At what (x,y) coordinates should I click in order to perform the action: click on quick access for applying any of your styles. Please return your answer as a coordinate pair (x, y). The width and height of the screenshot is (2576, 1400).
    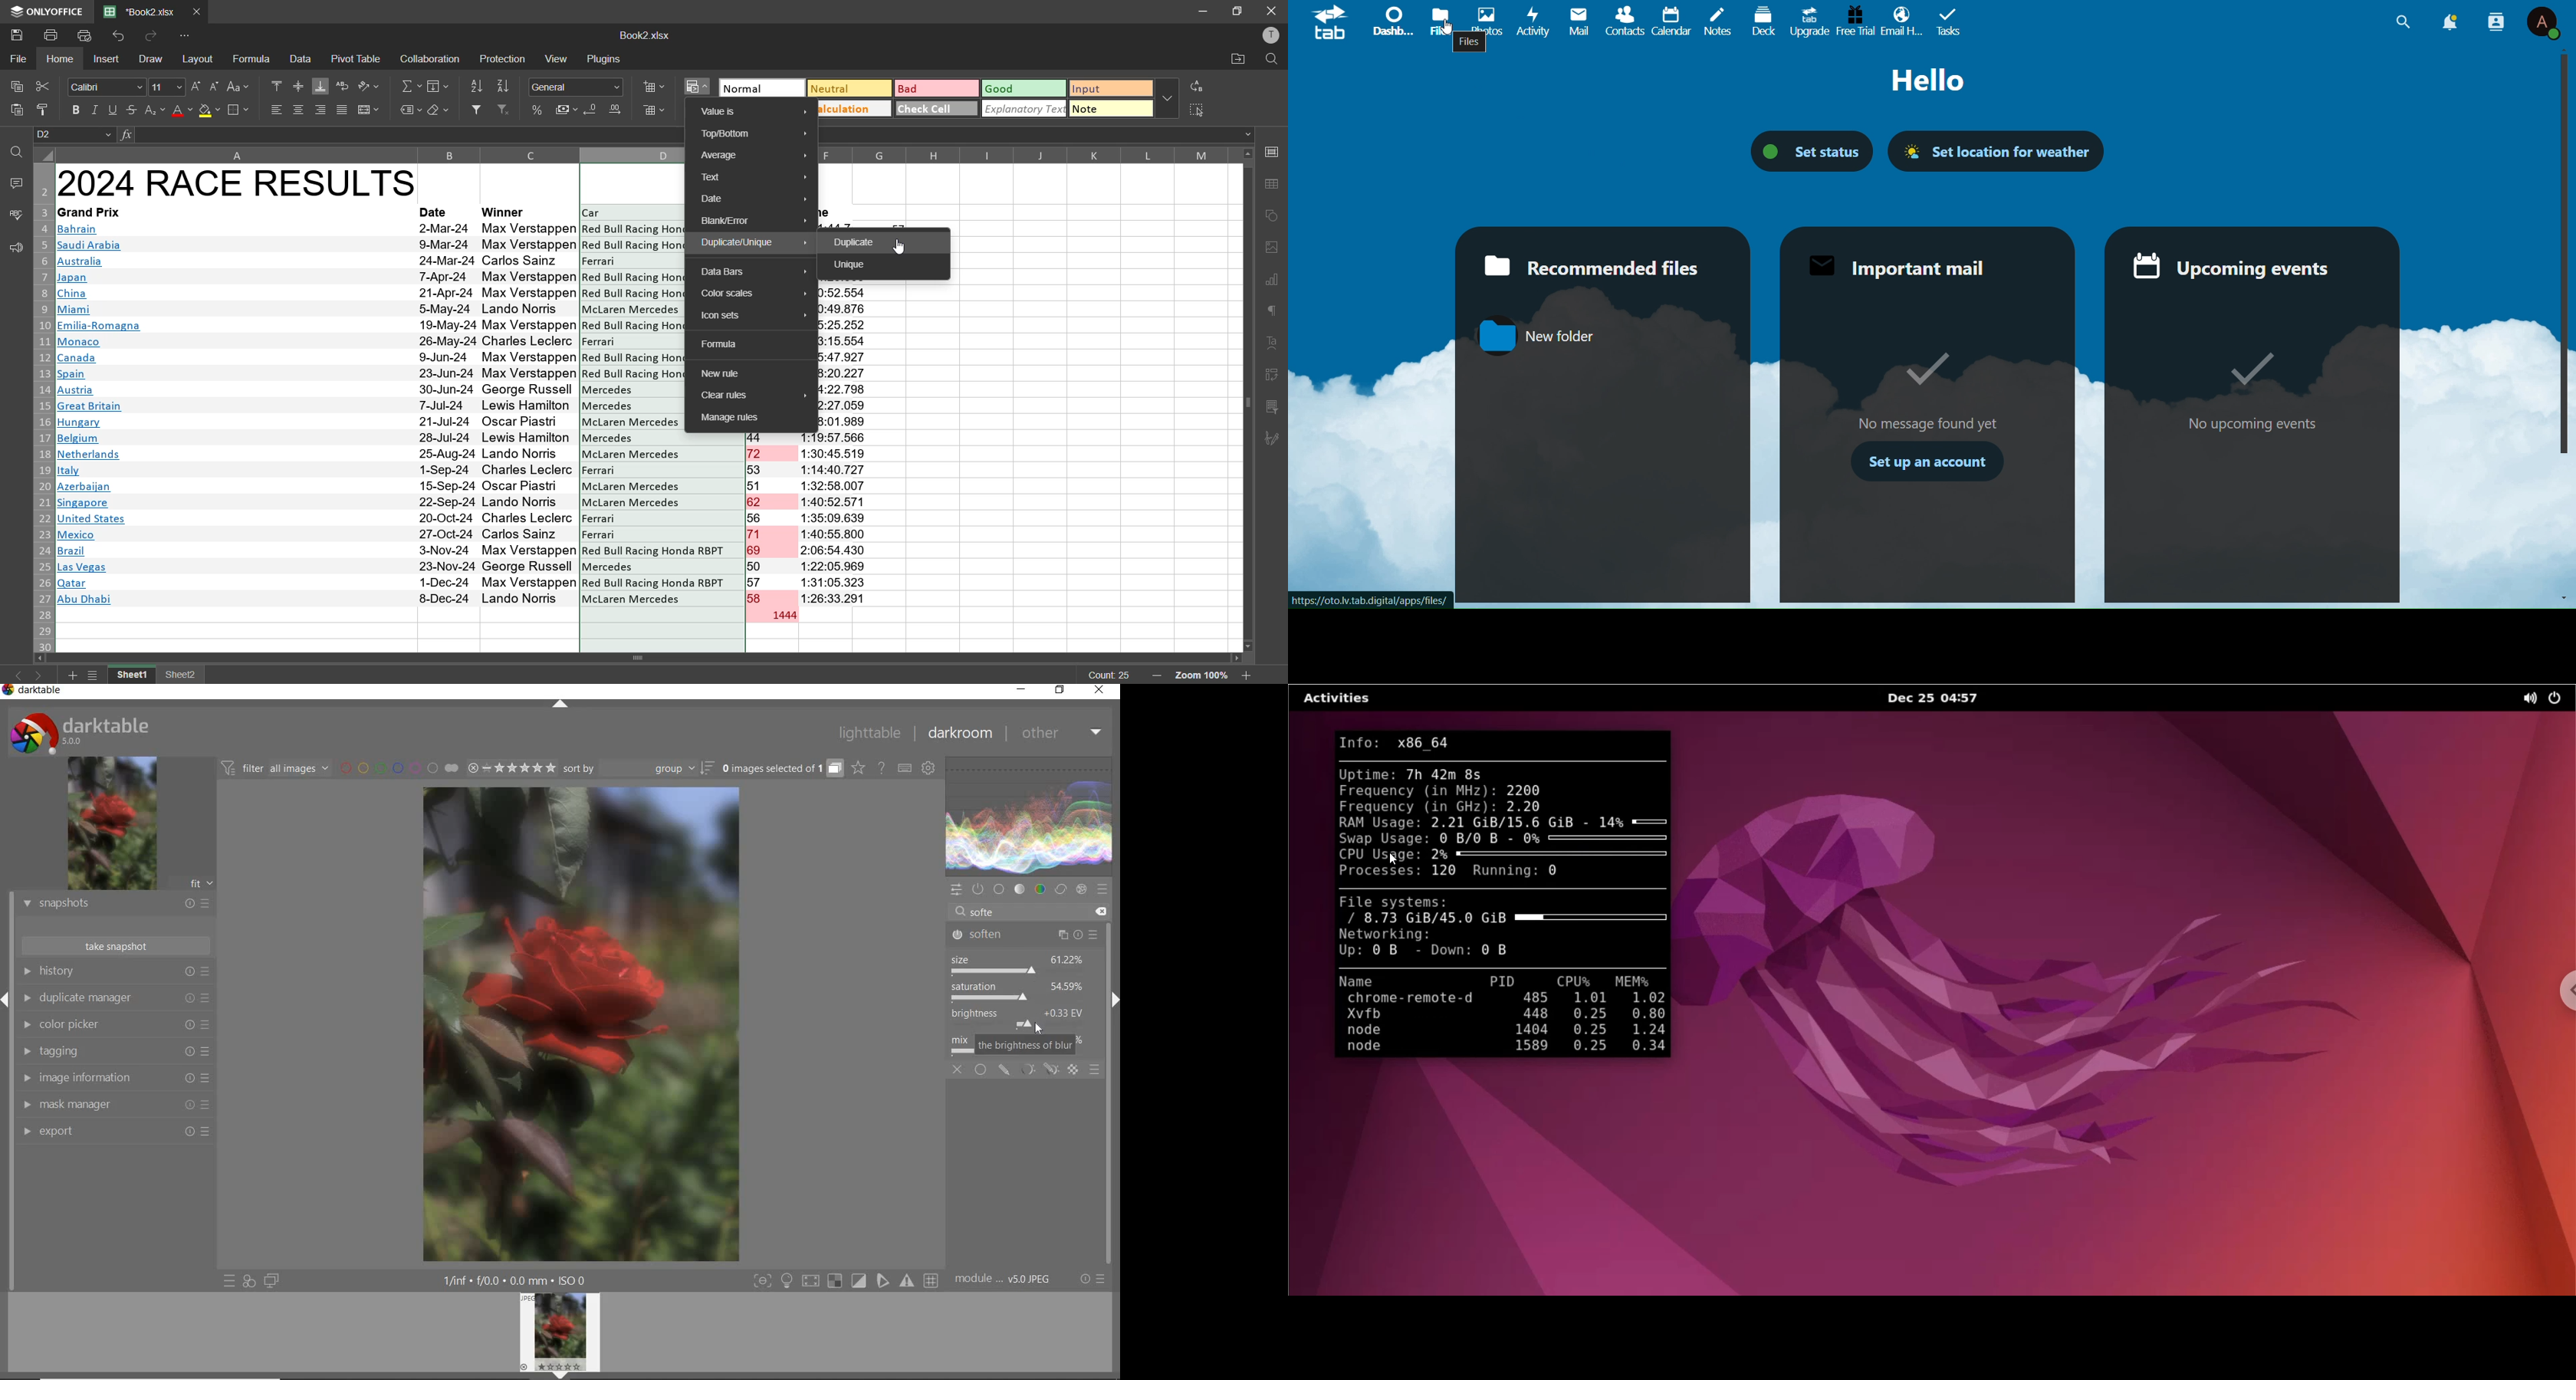
    Looking at the image, I should click on (249, 1283).